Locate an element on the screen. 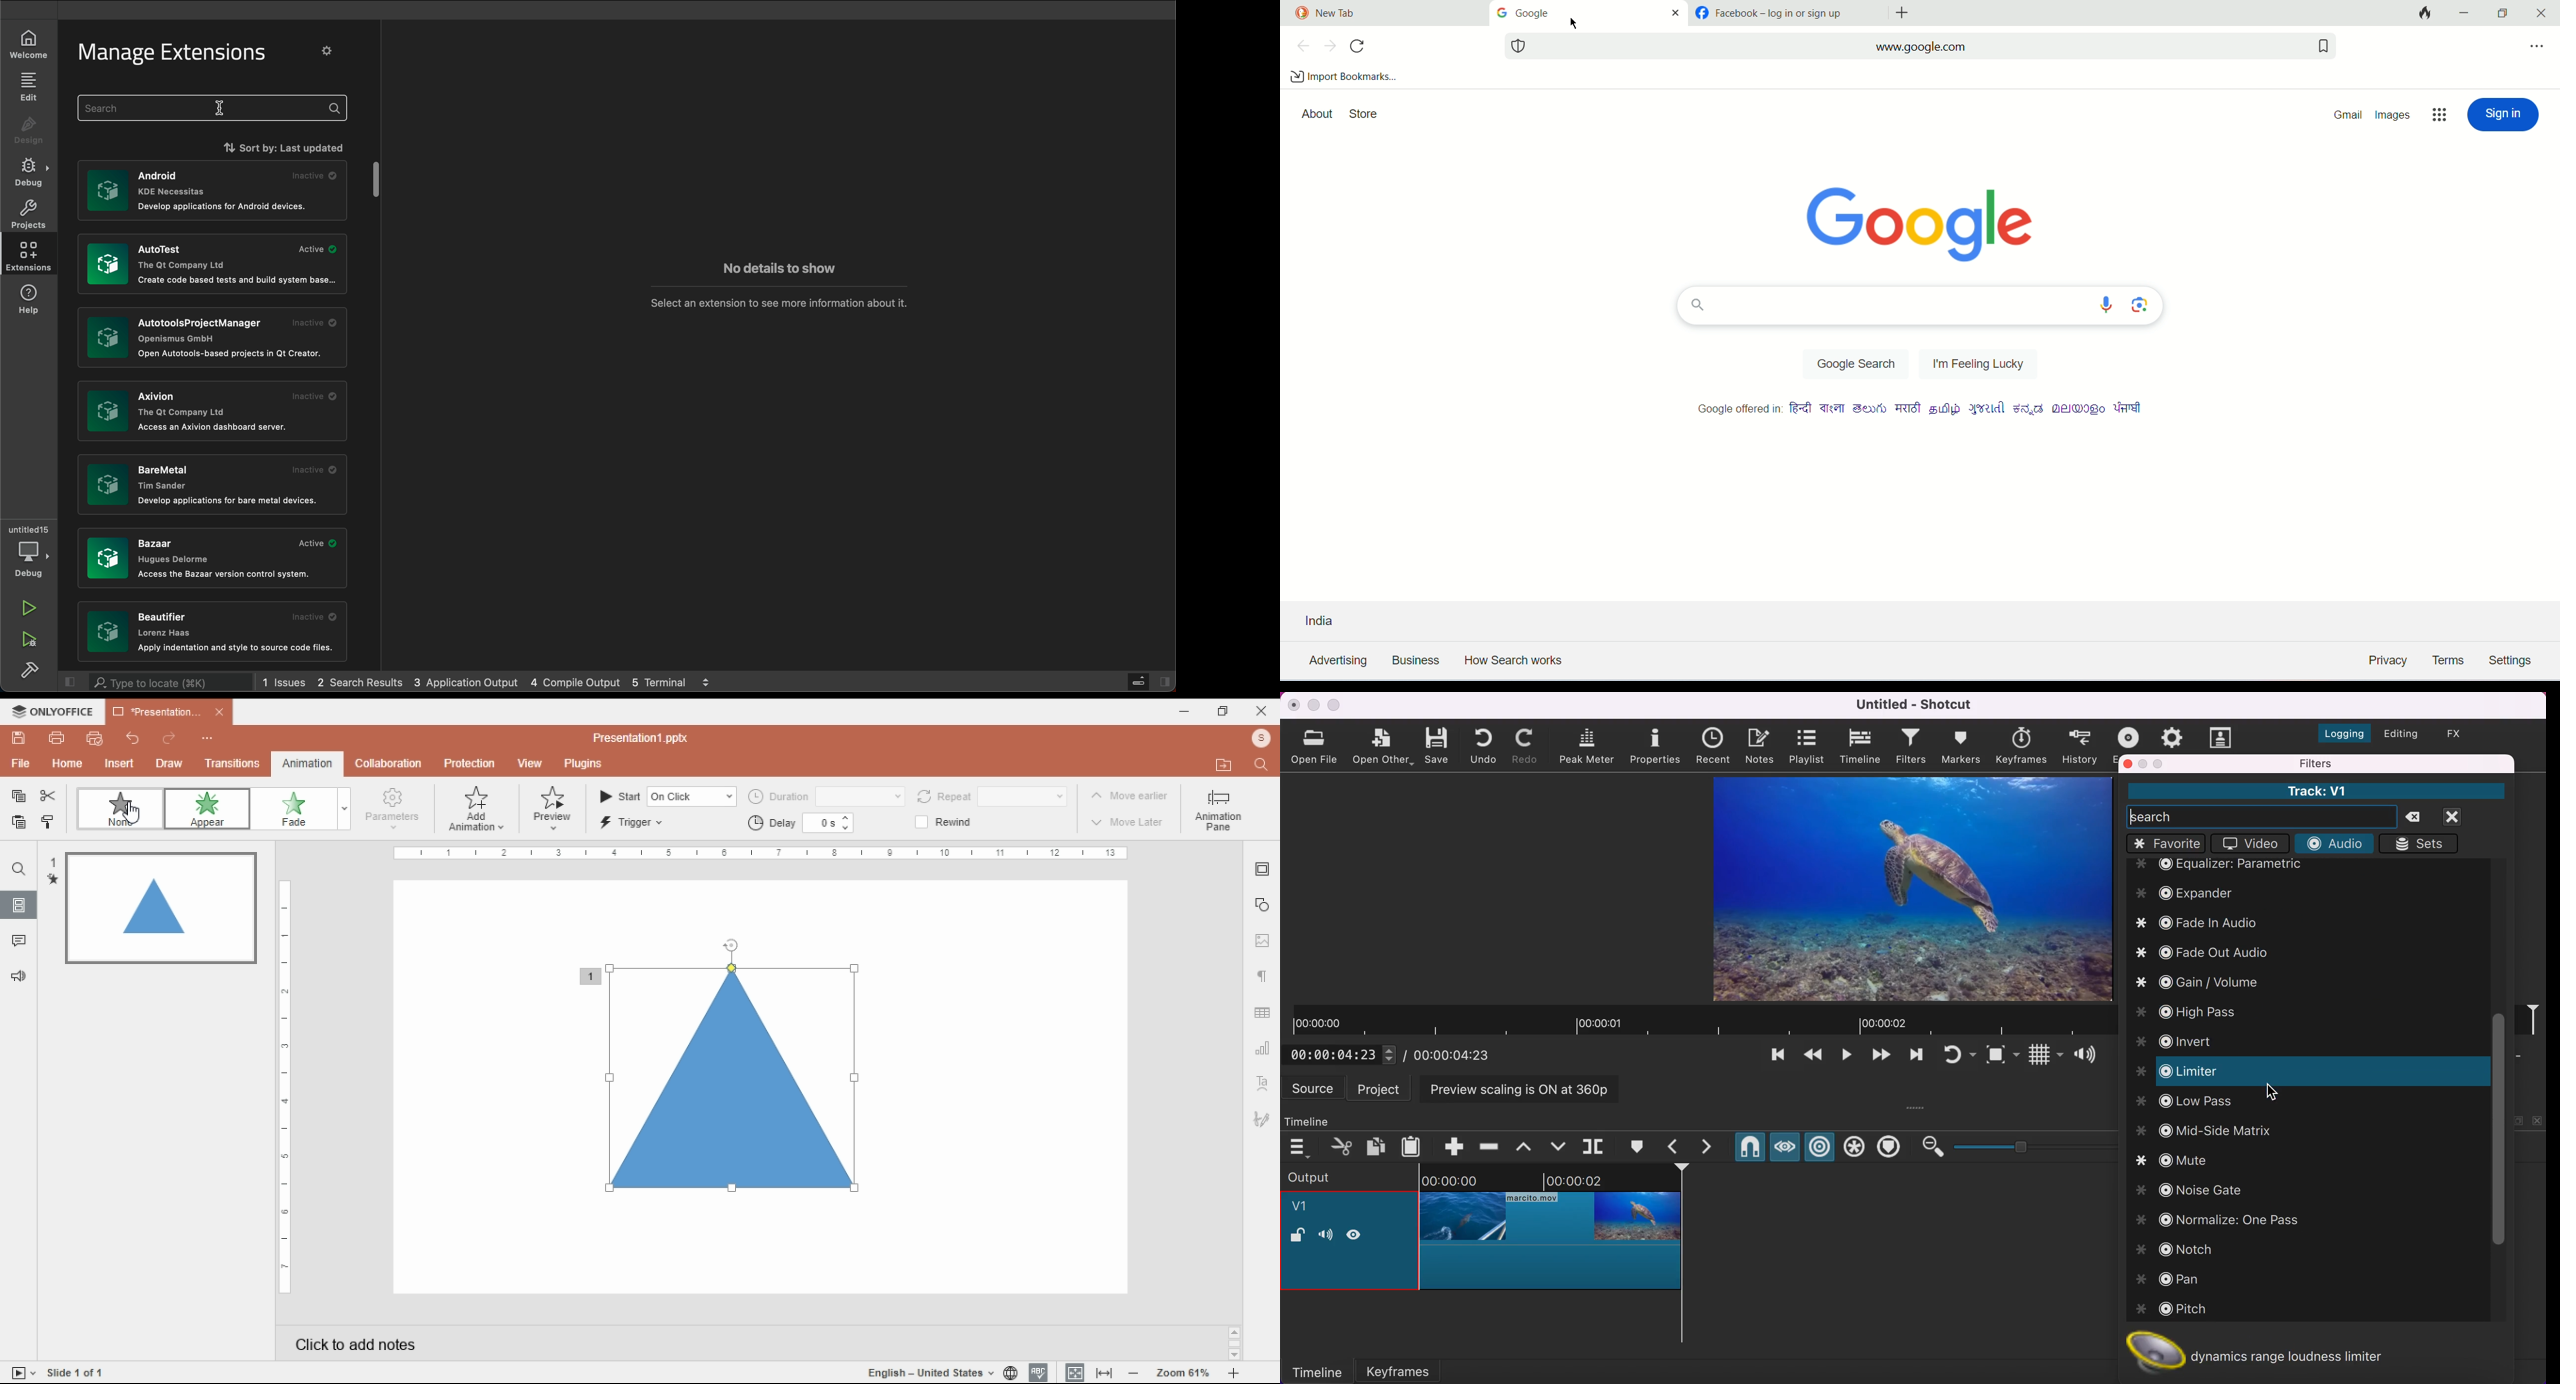 This screenshot has height=1400, width=2576. timeline is located at coordinates (1317, 1371).